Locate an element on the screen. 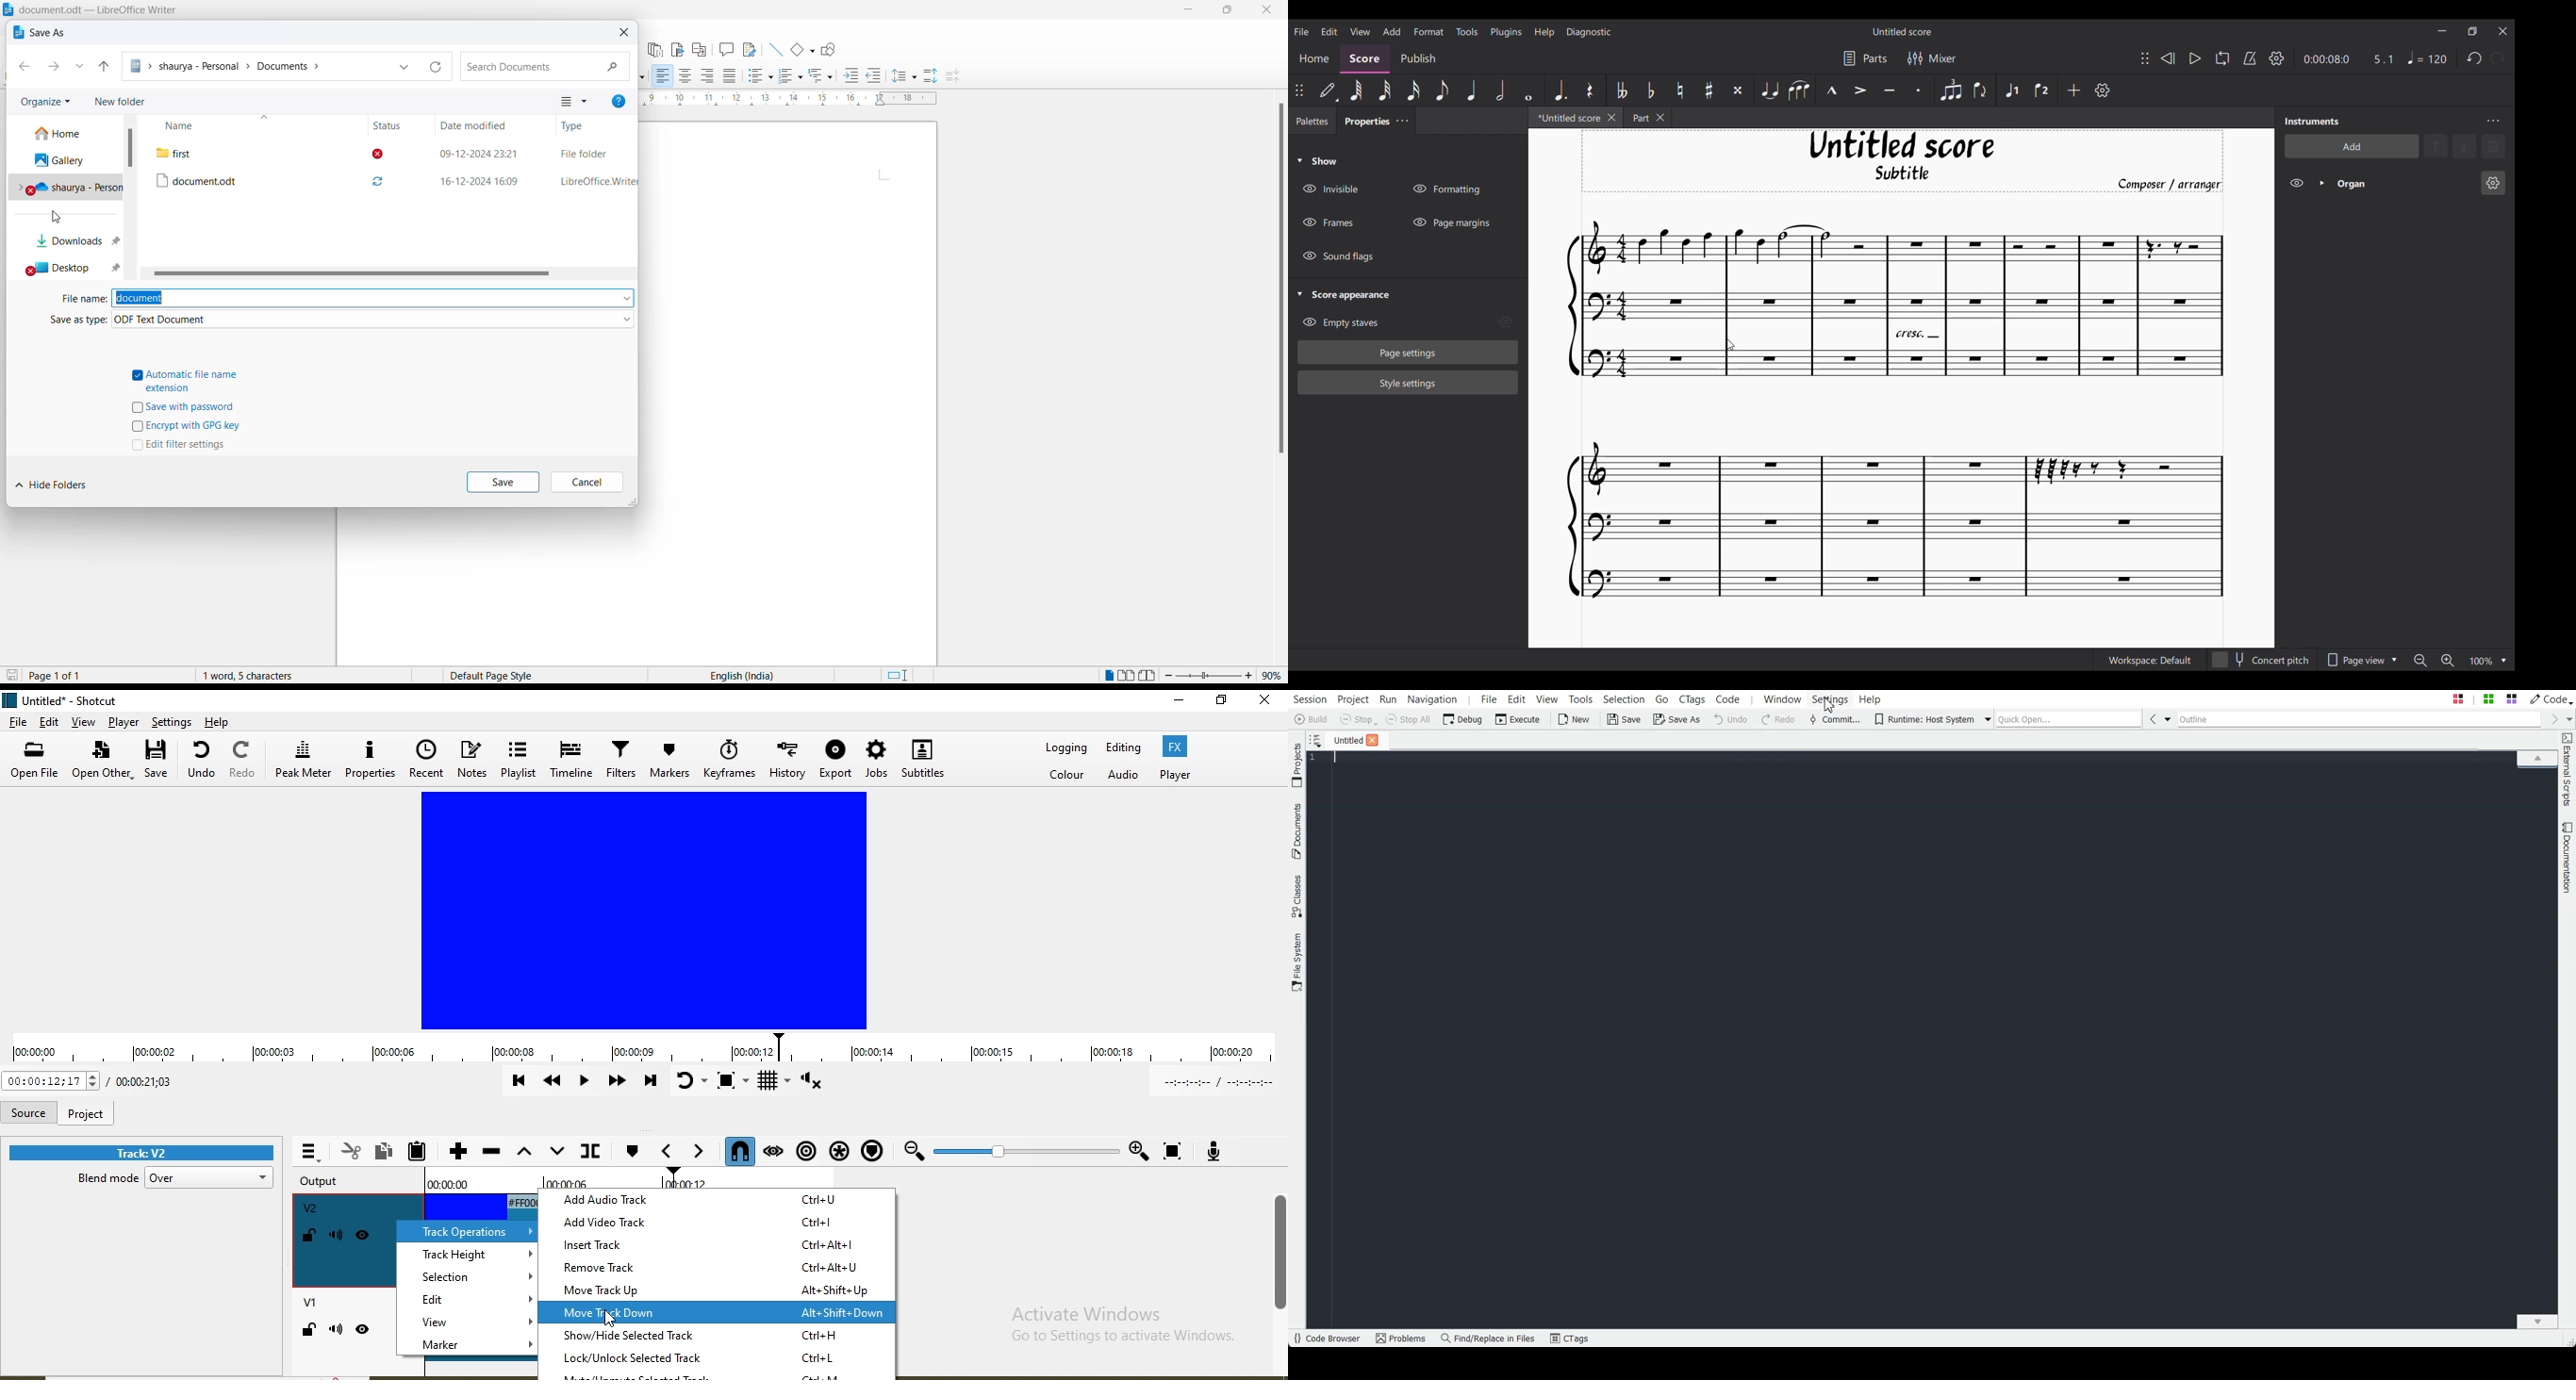 Image resolution: width=2576 pixels, height=1400 pixels. Add menu is located at coordinates (1392, 31).